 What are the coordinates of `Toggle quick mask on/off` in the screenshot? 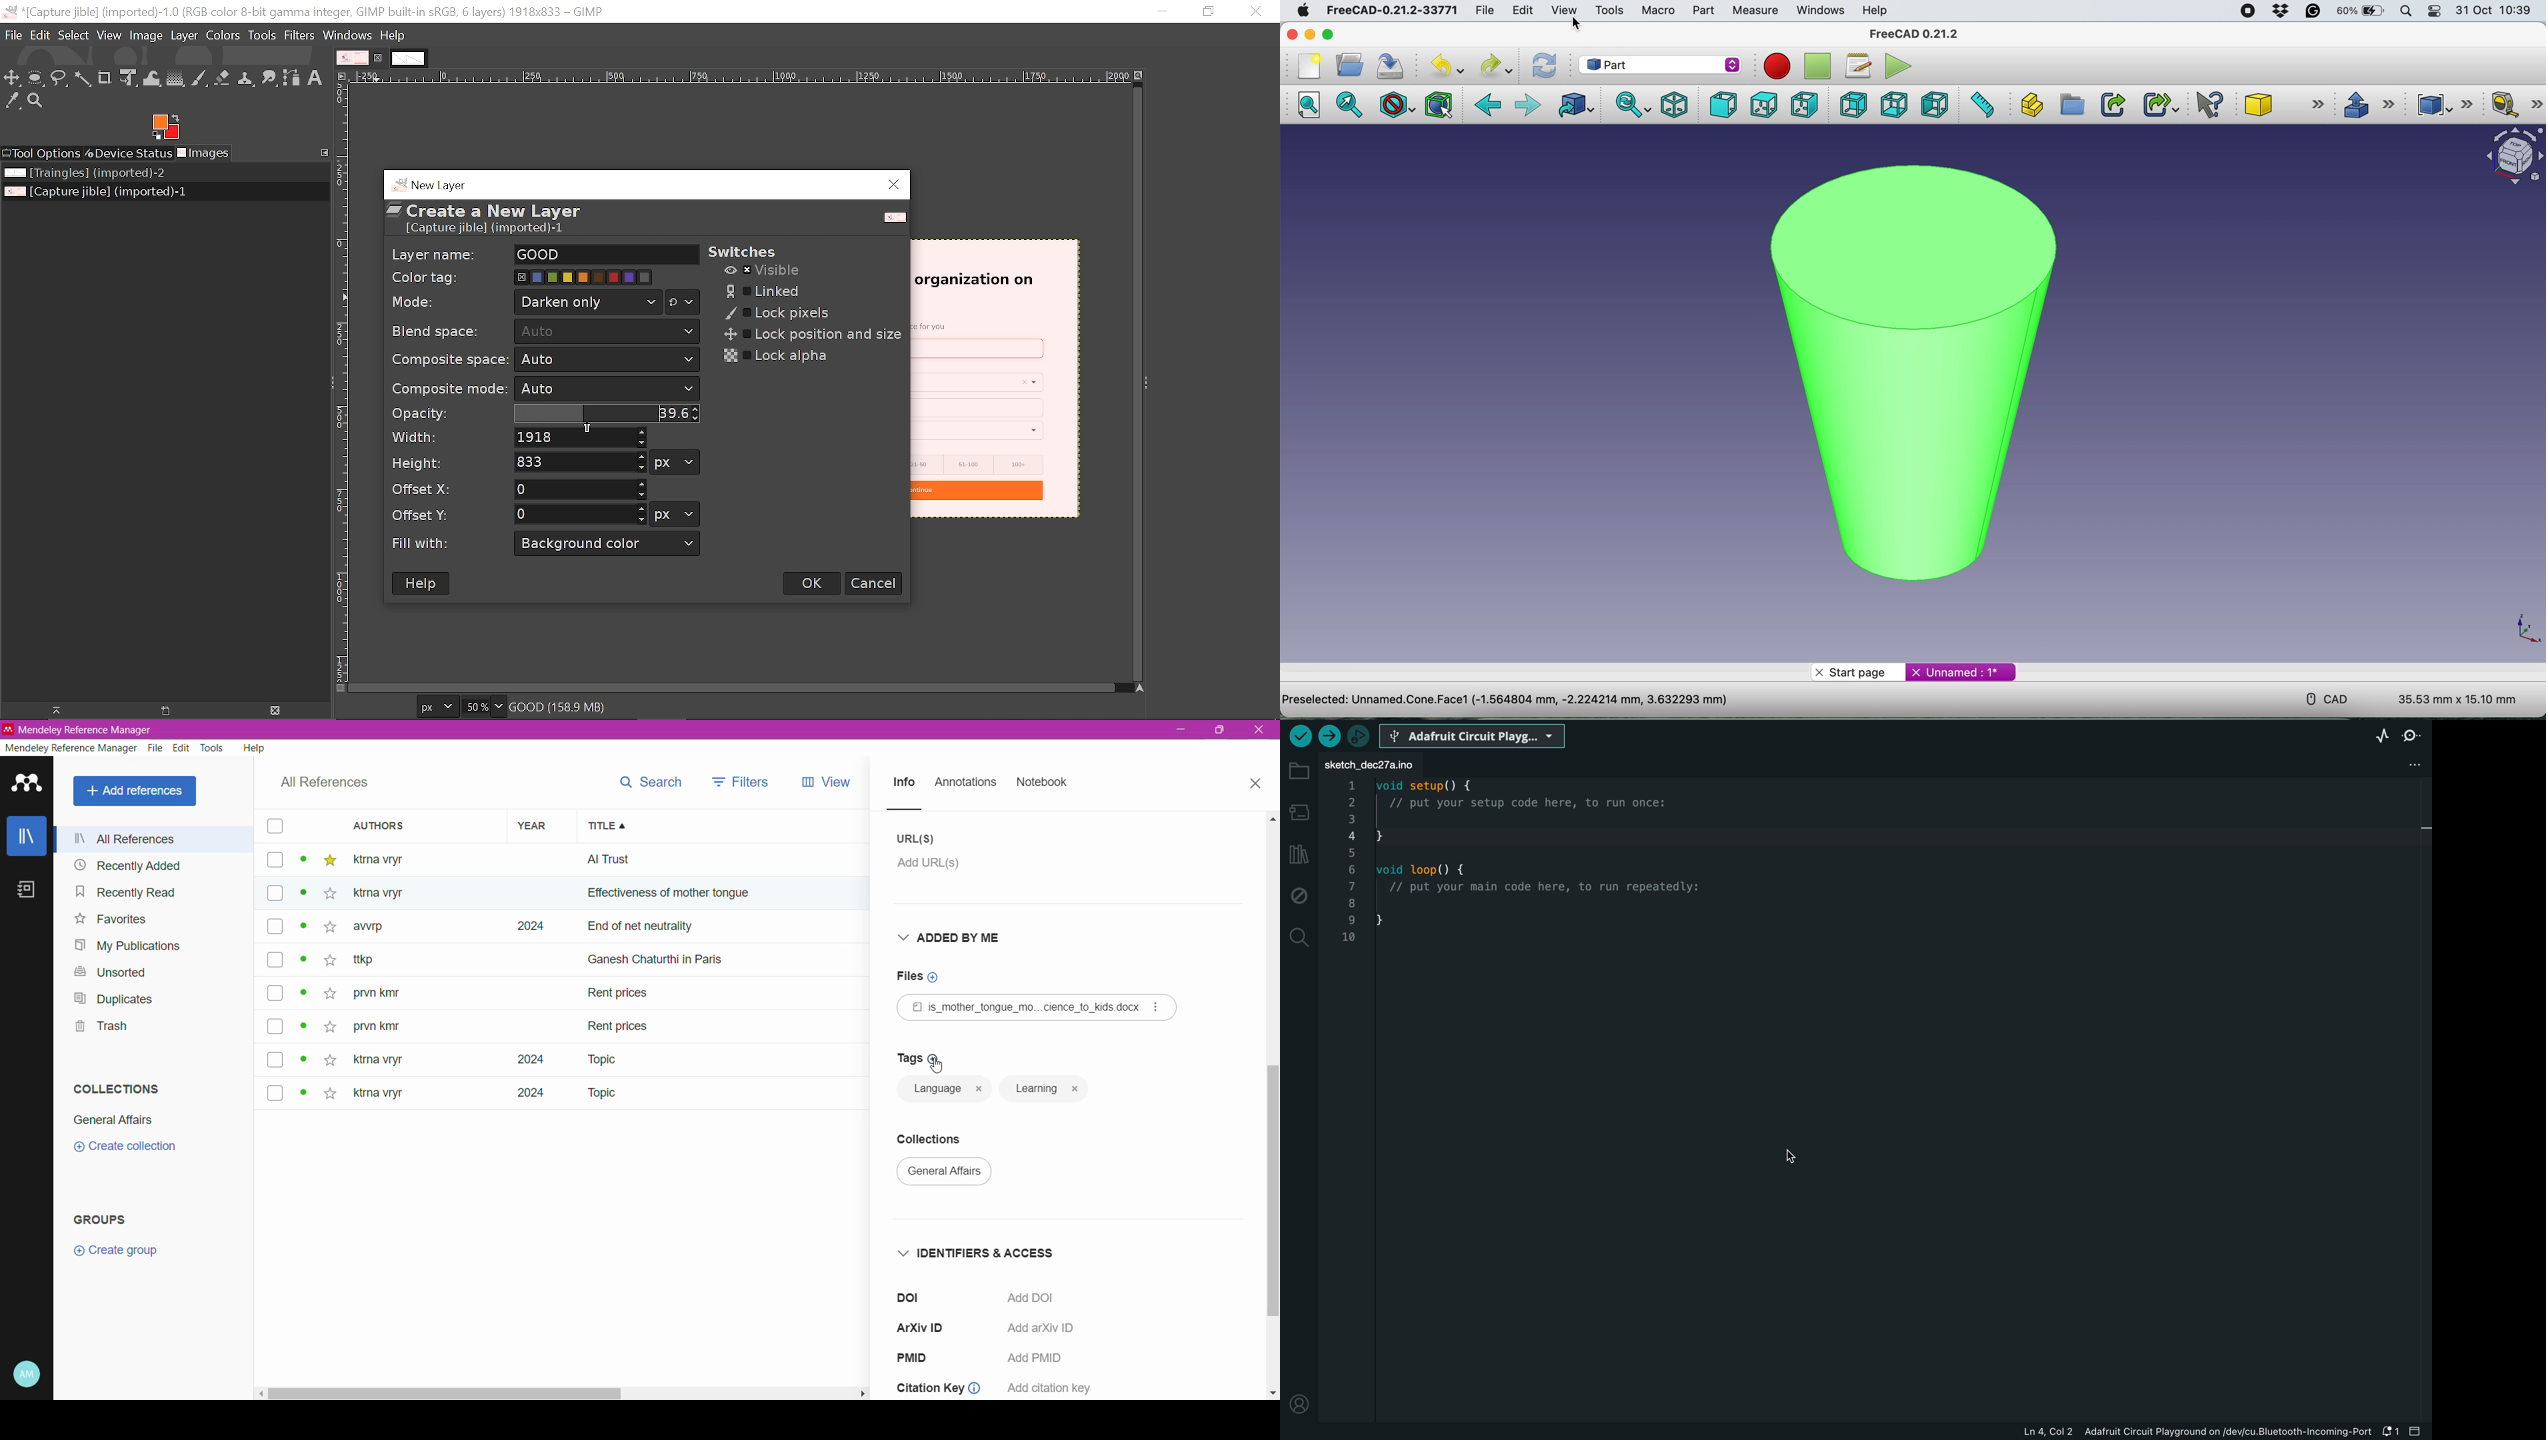 It's located at (339, 690).